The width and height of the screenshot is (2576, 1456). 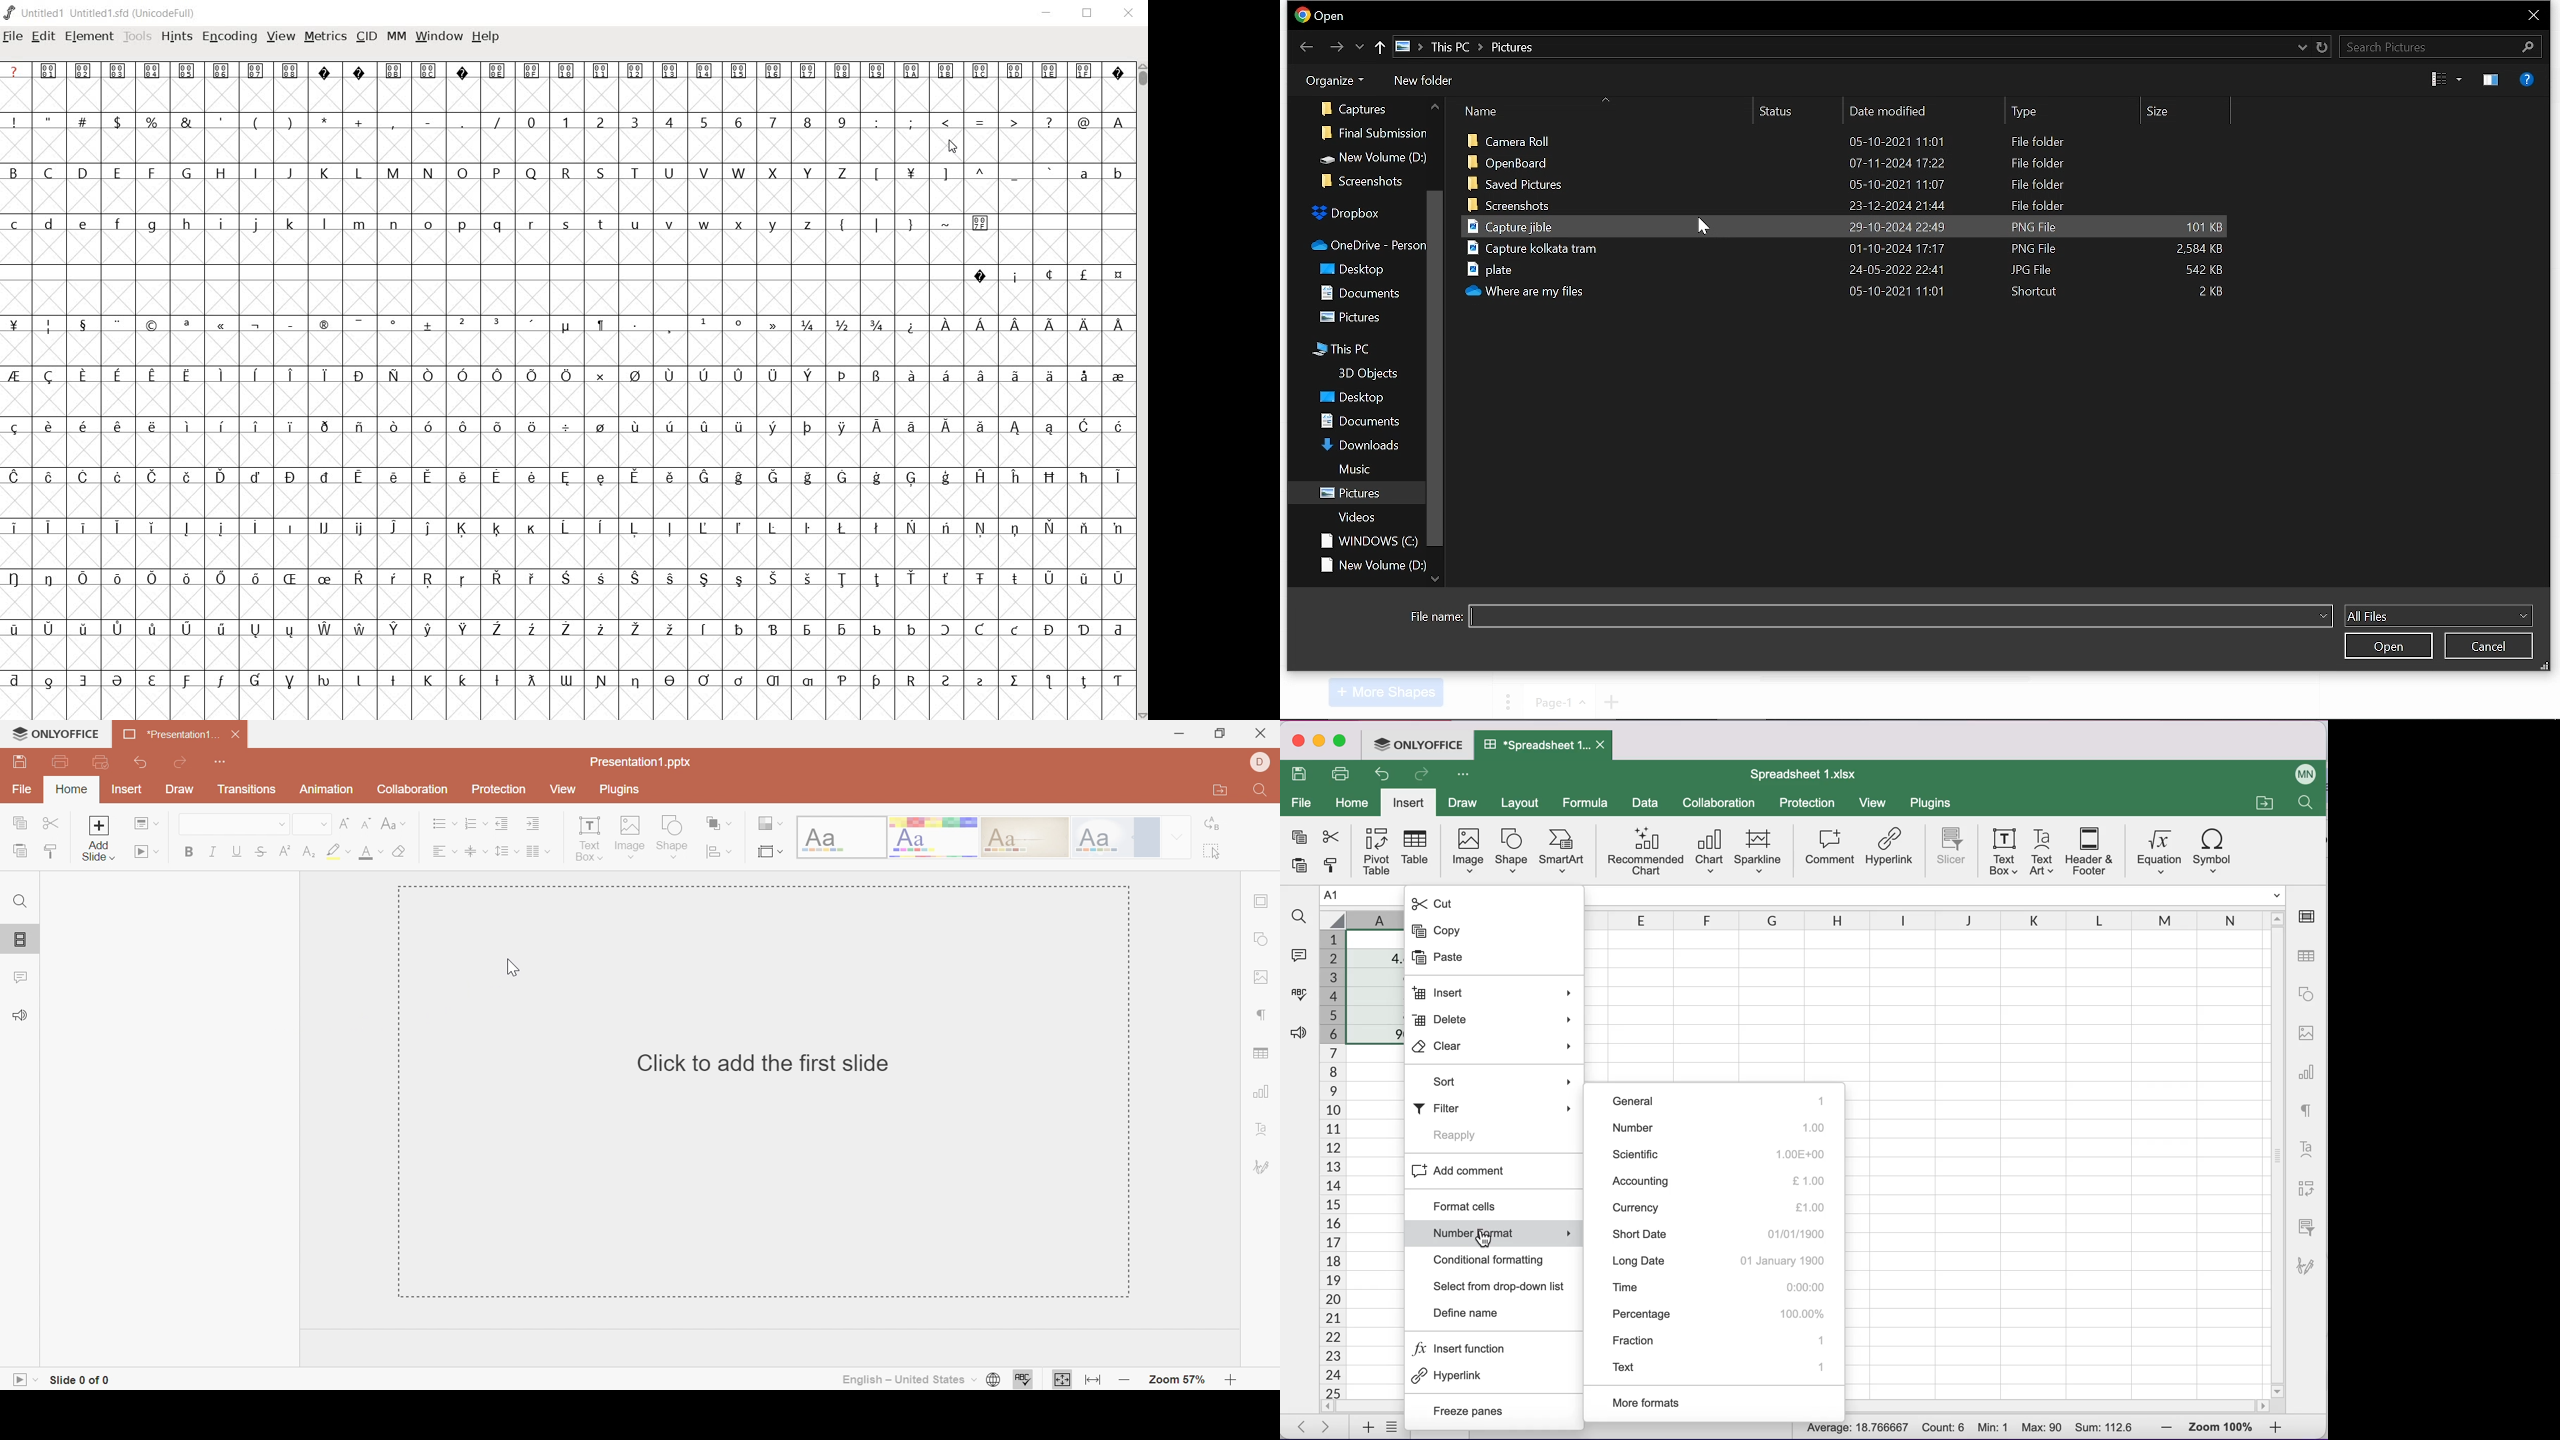 What do you see at coordinates (411, 789) in the screenshot?
I see `Collection` at bounding box center [411, 789].